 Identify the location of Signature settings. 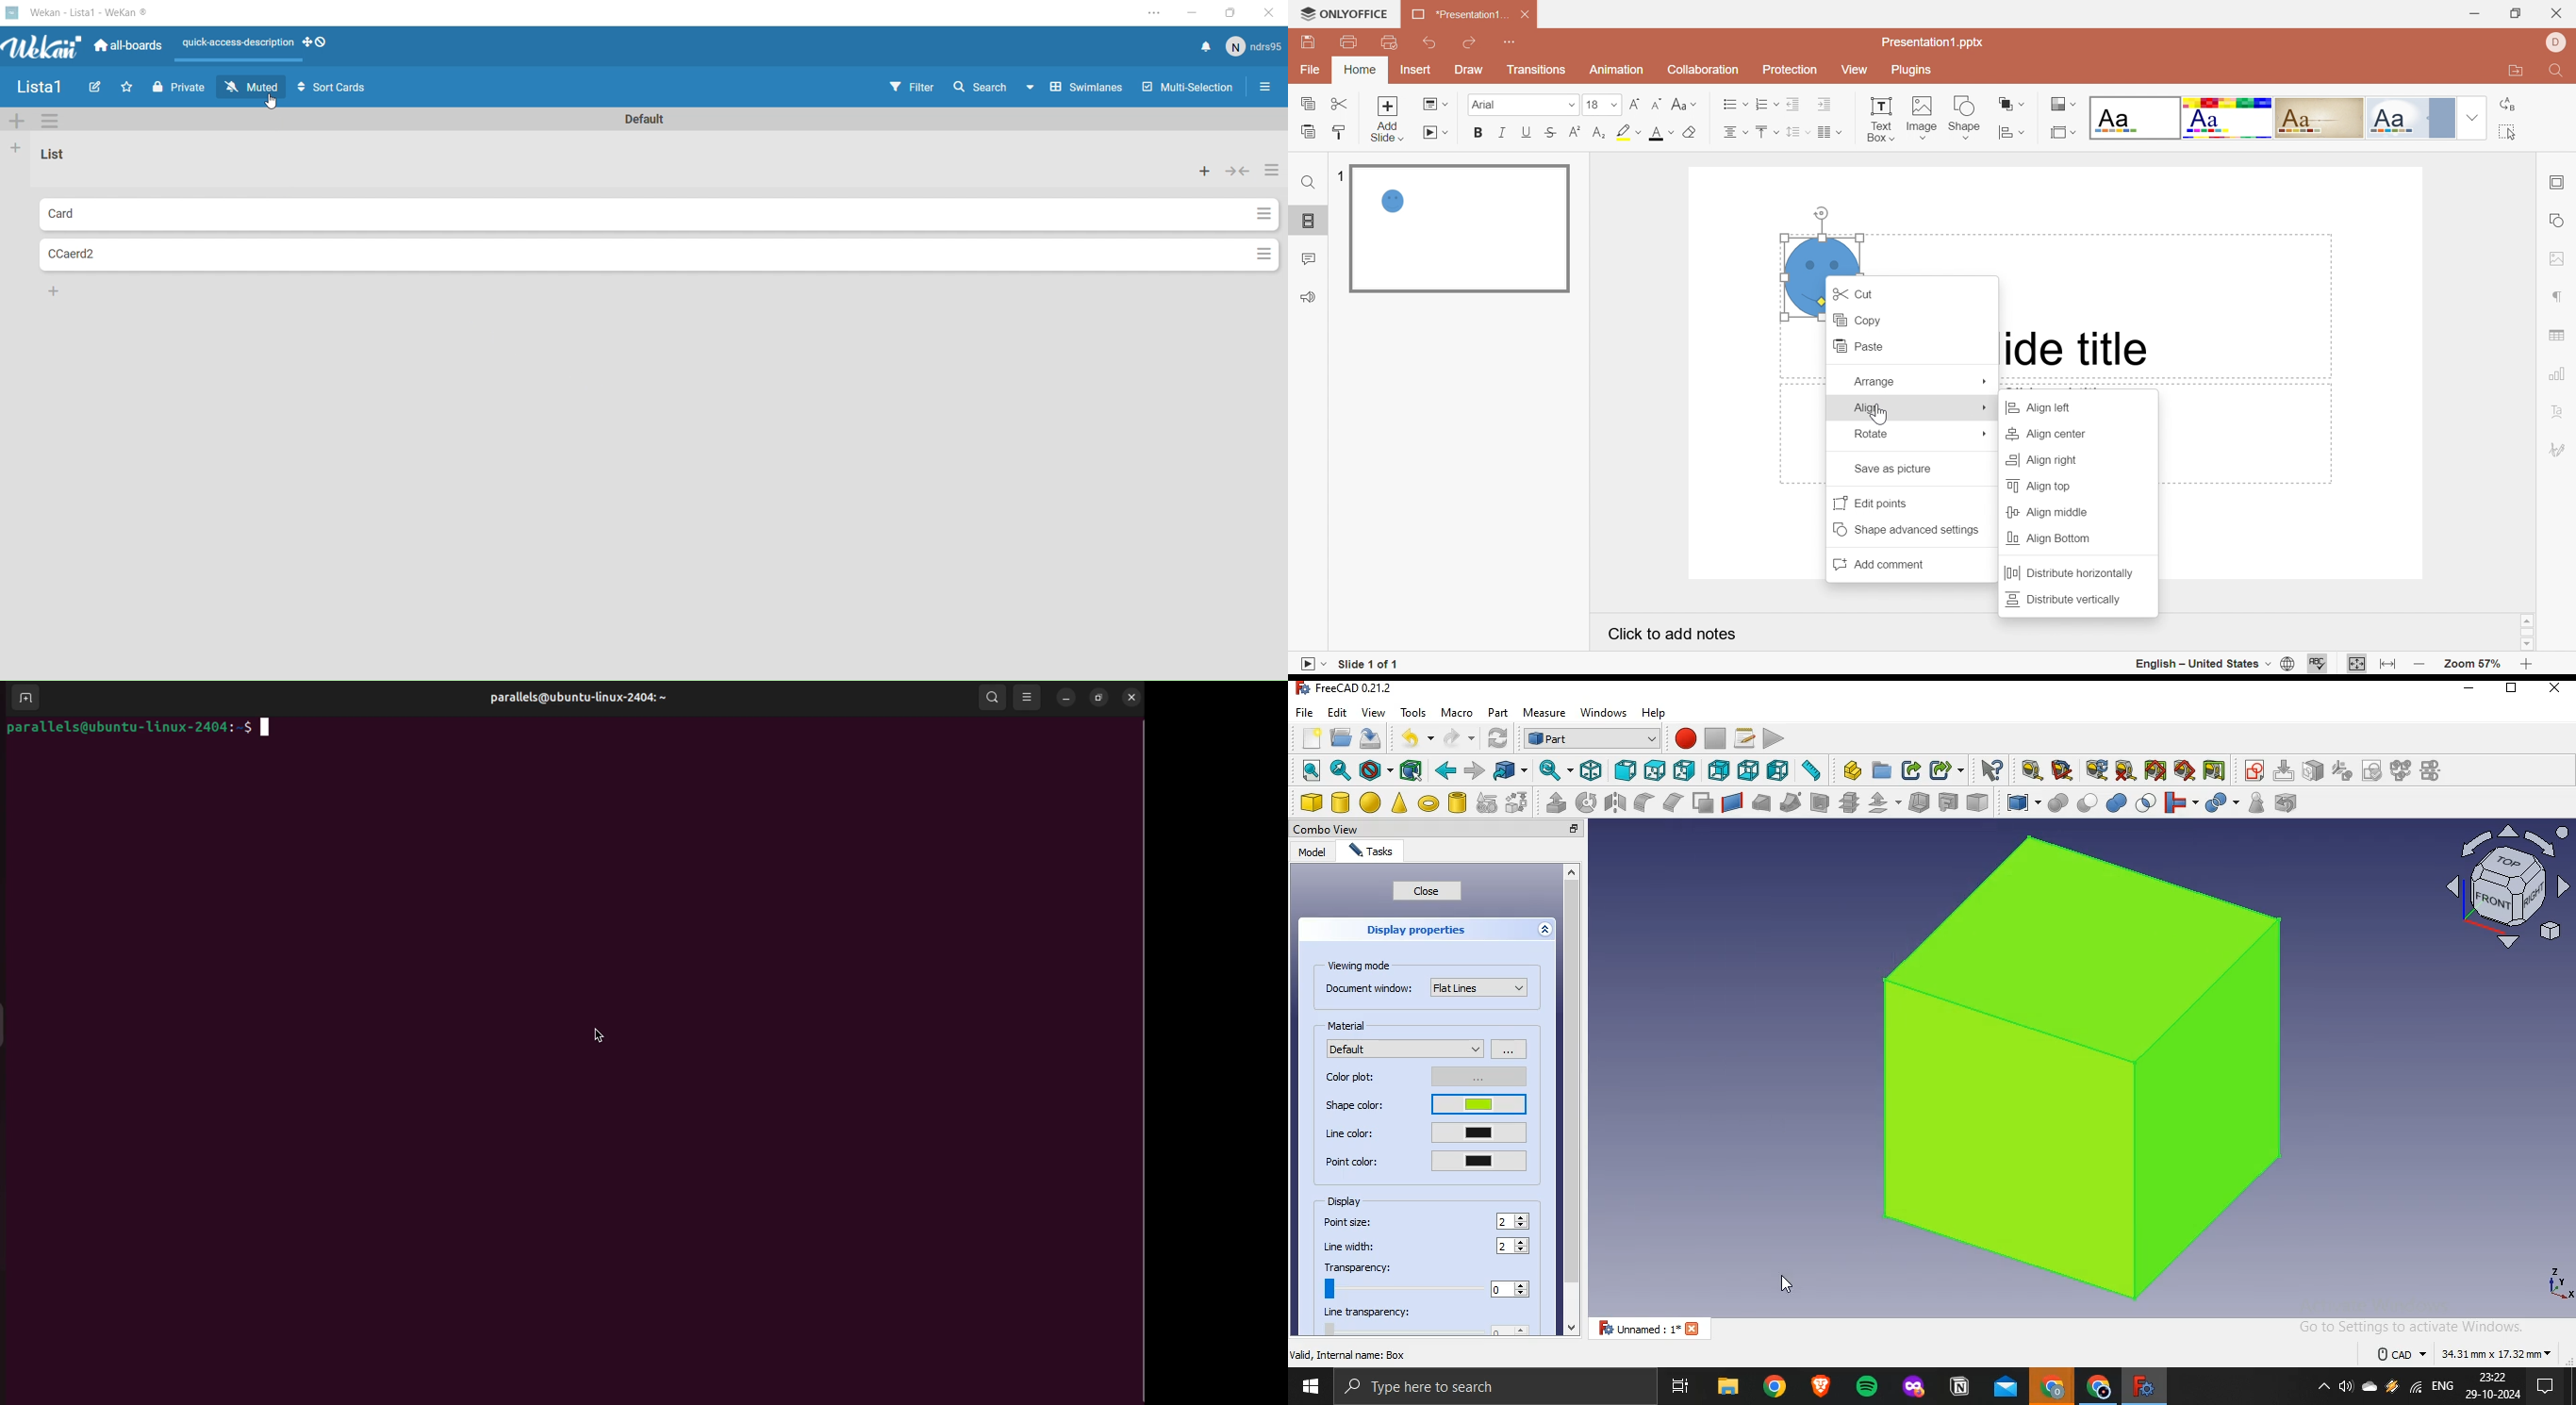
(2559, 448).